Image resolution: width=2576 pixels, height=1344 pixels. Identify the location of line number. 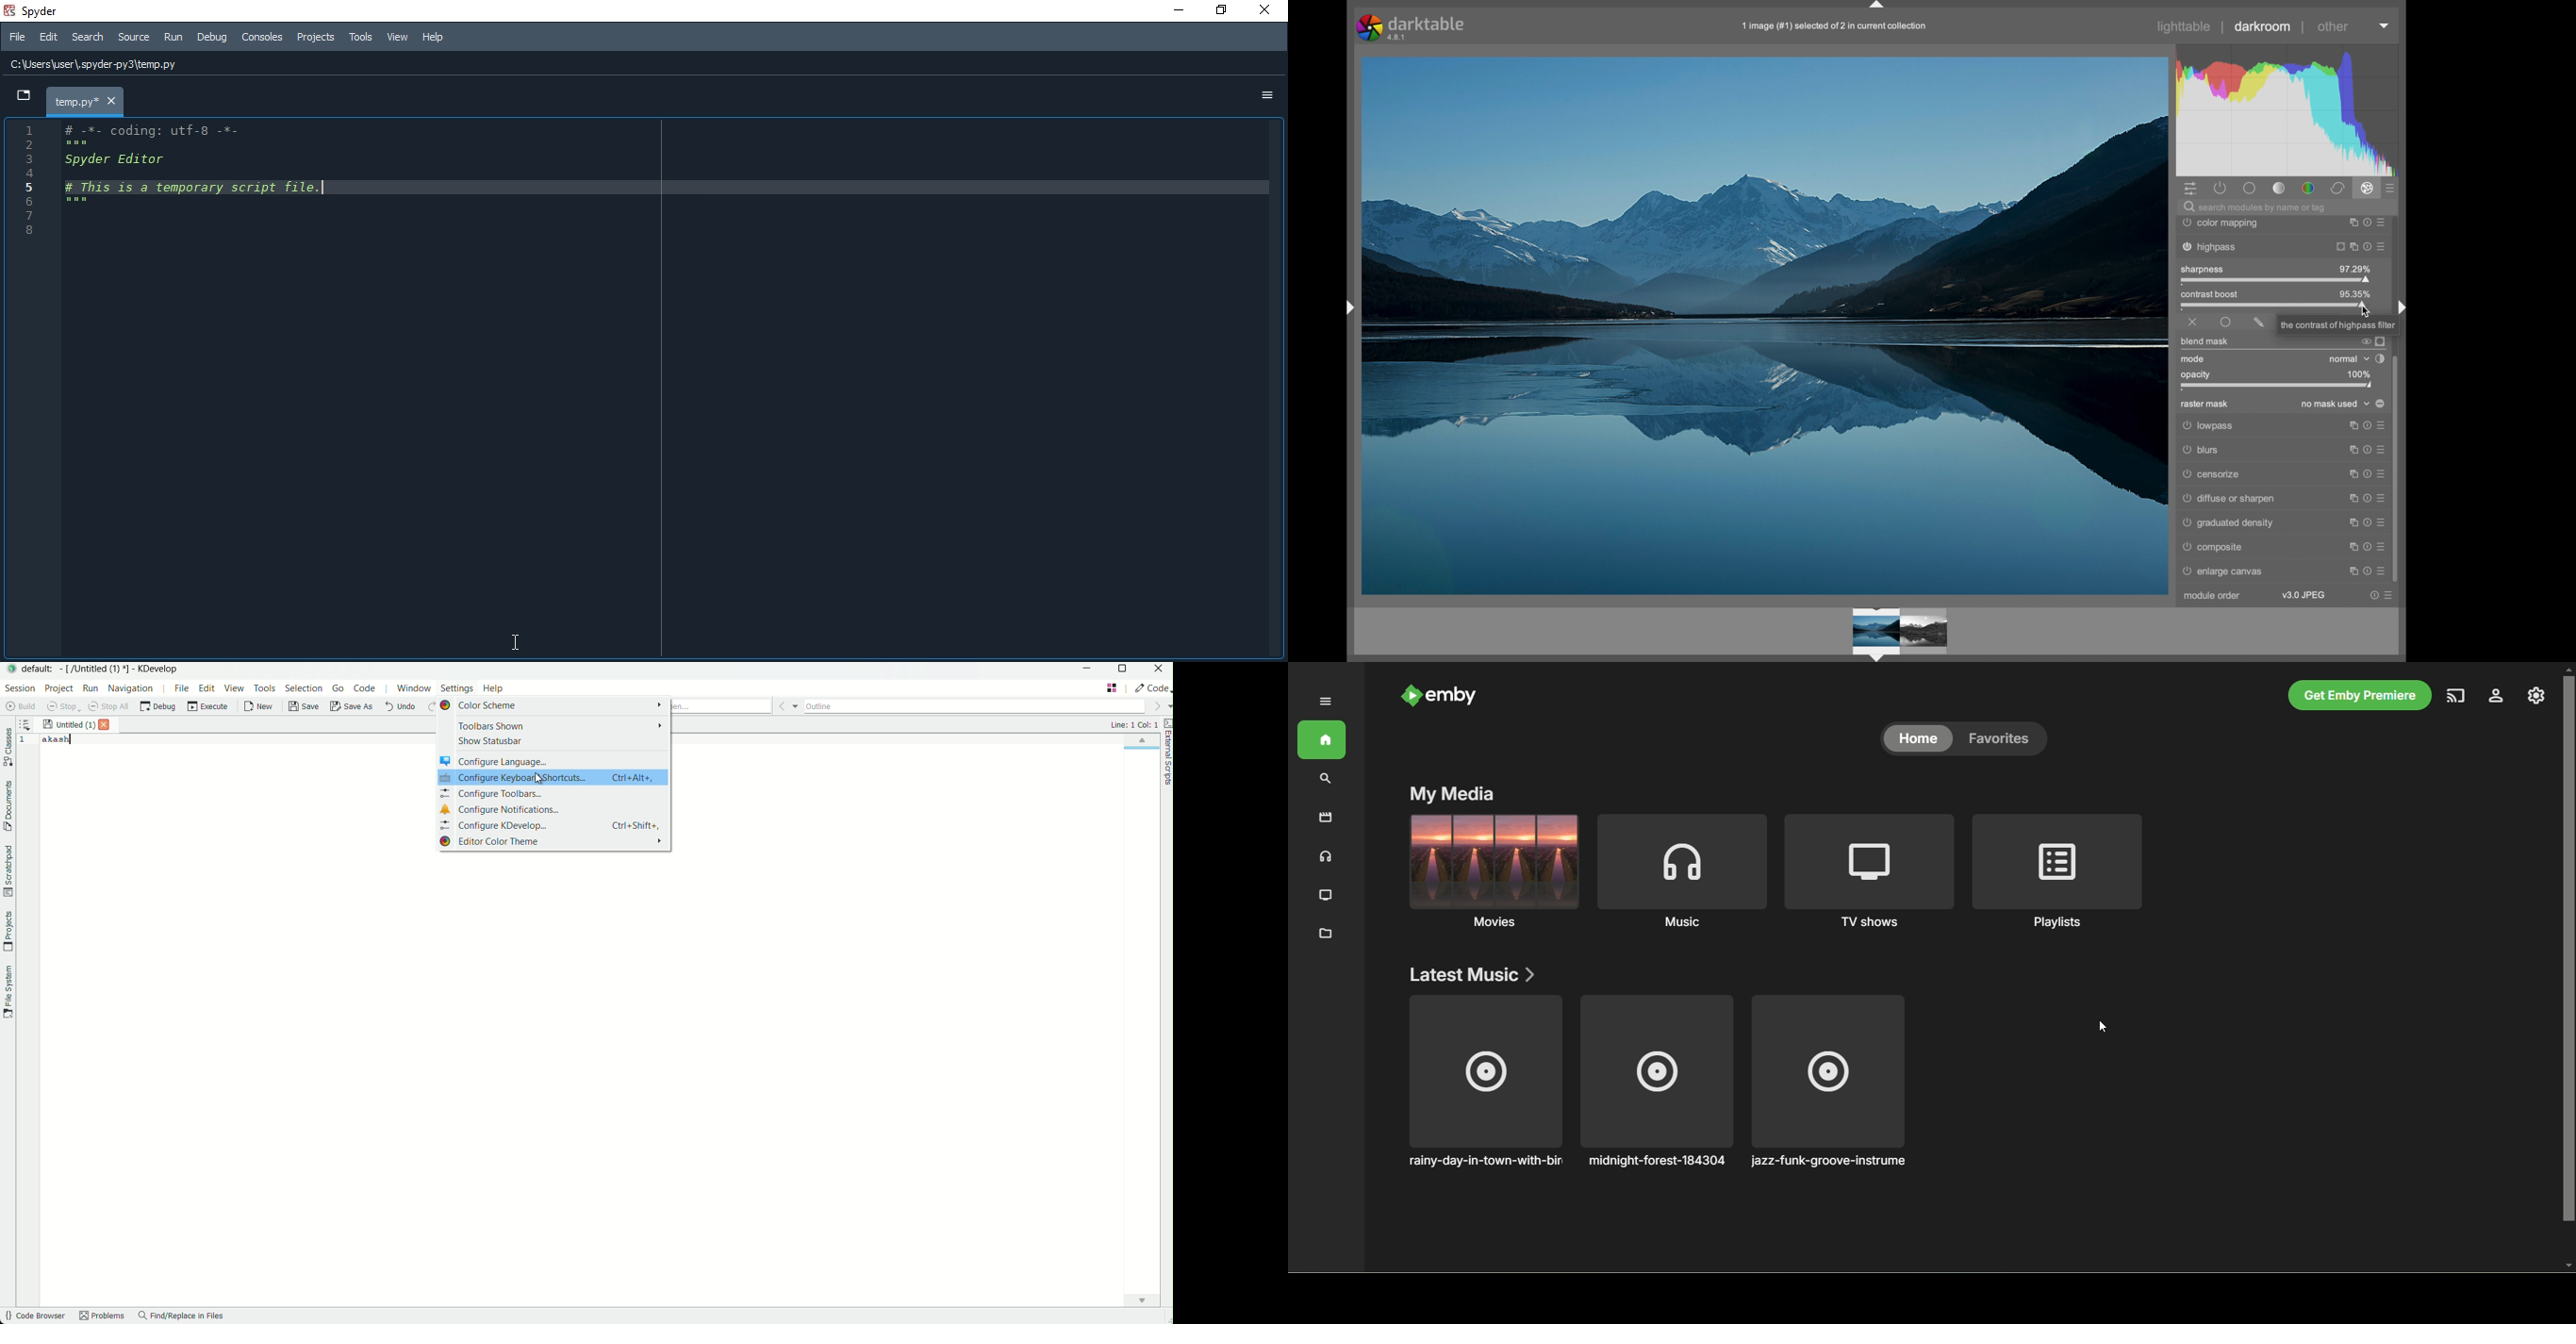
(25, 740).